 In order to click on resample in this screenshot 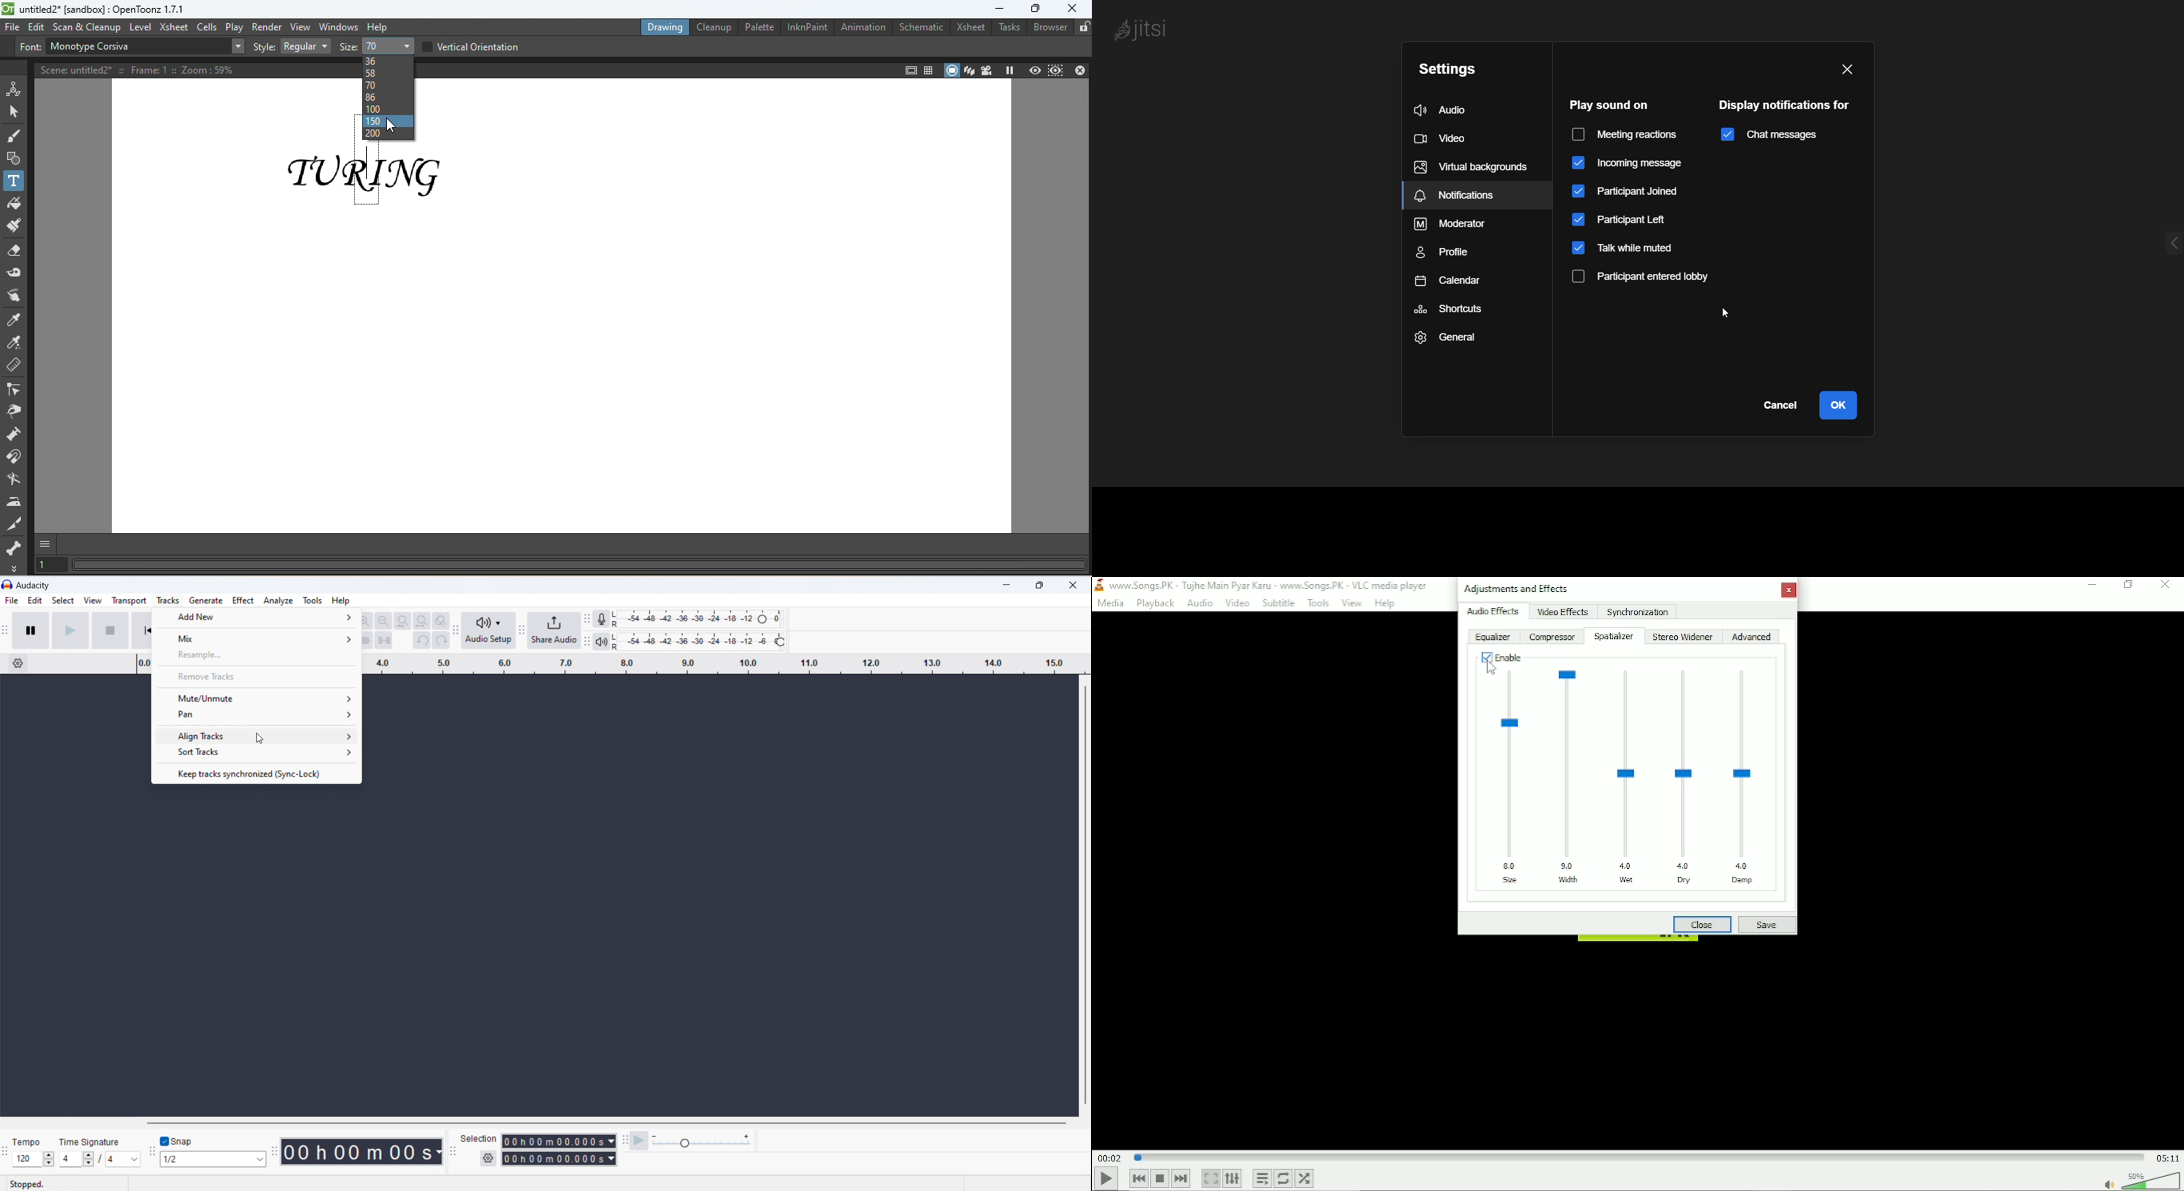, I will do `click(256, 655)`.